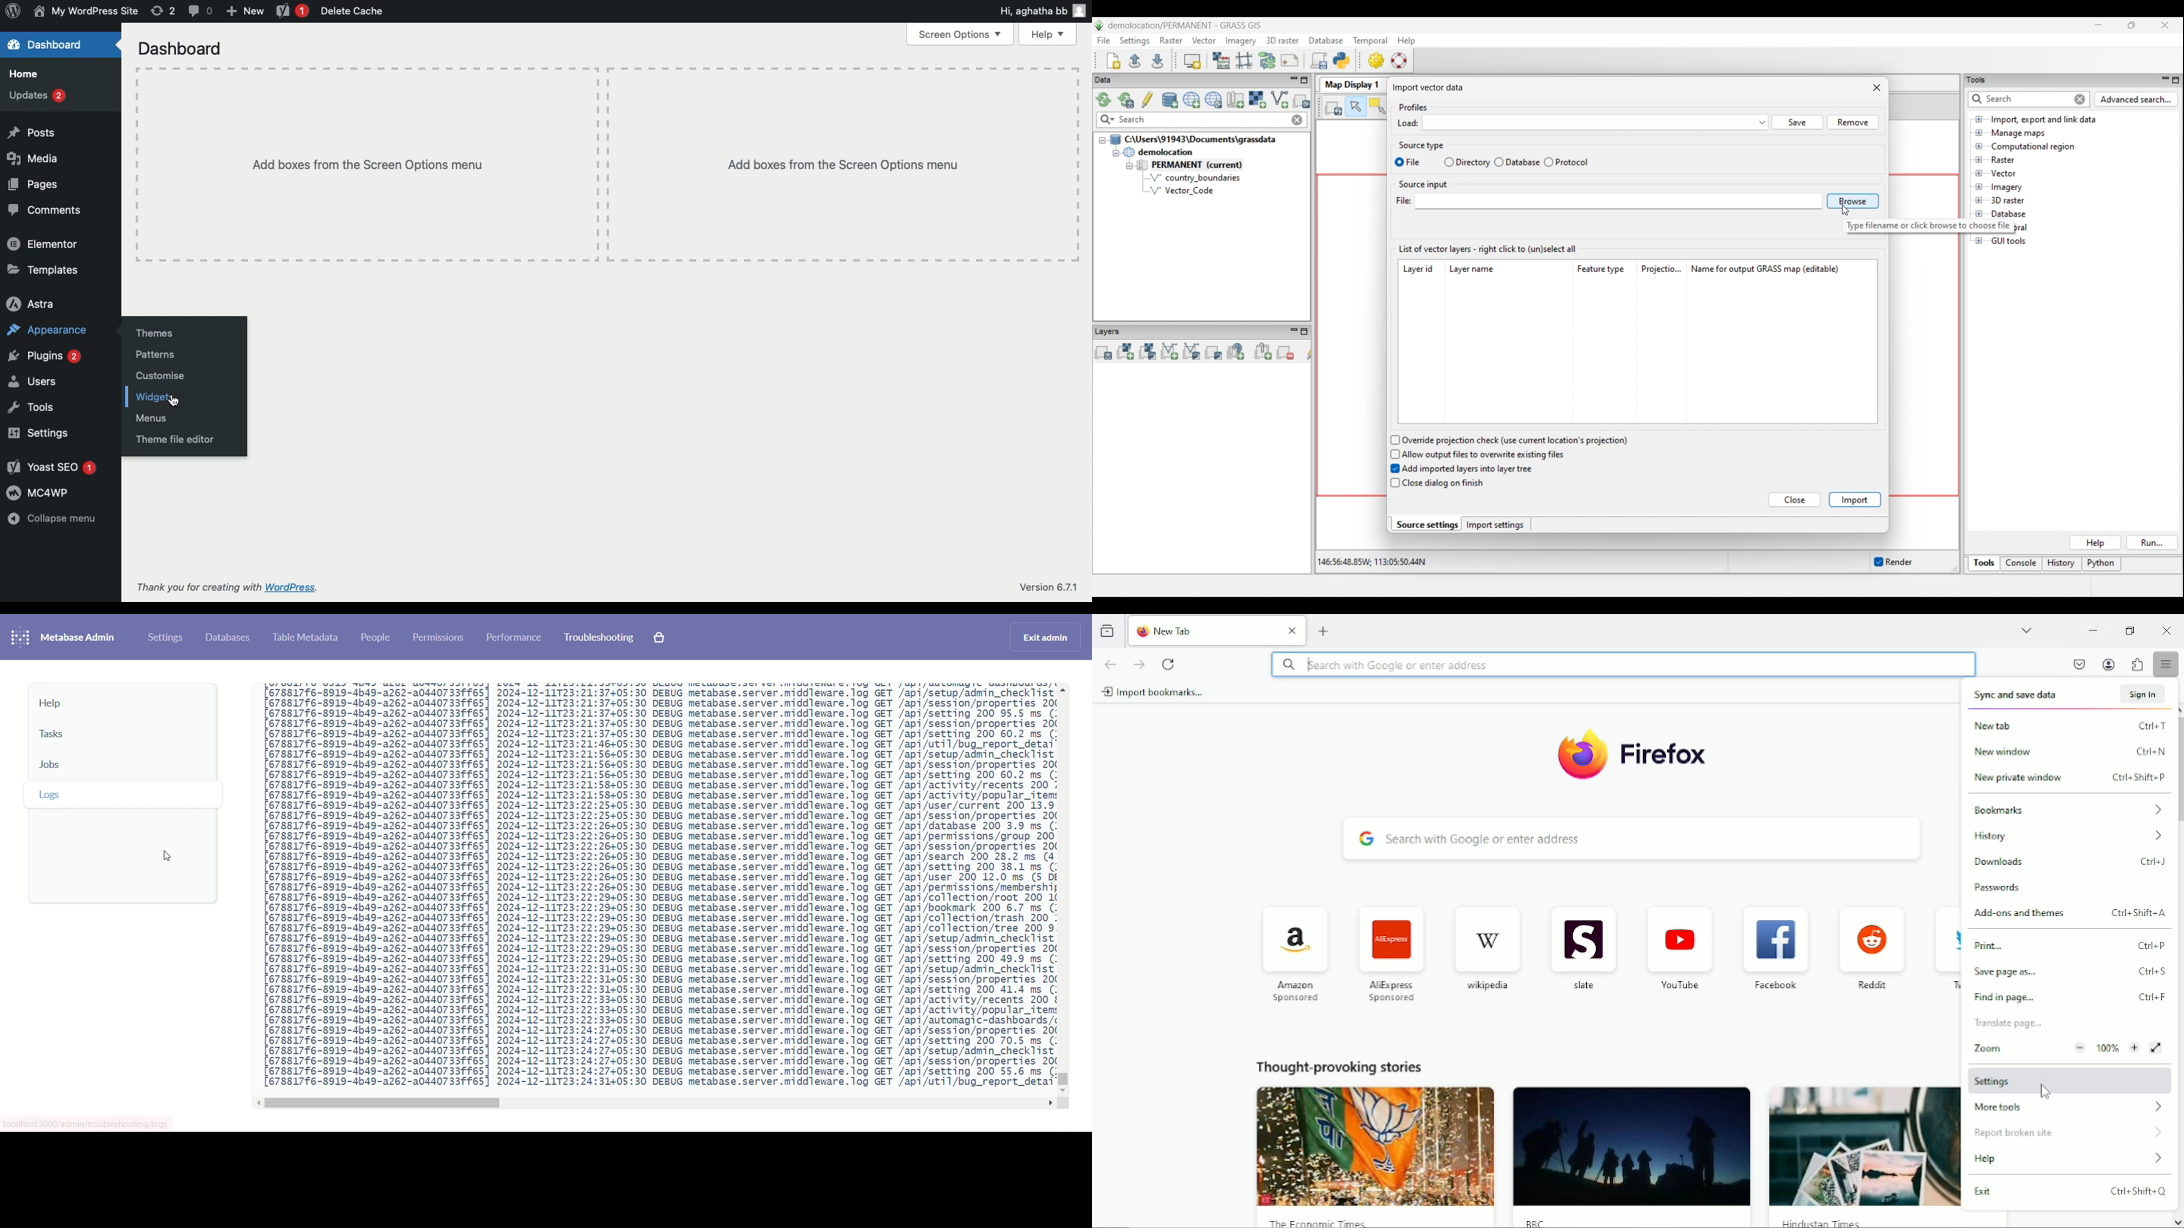 The width and height of the screenshot is (2184, 1232). What do you see at coordinates (28, 76) in the screenshot?
I see `Home` at bounding box center [28, 76].